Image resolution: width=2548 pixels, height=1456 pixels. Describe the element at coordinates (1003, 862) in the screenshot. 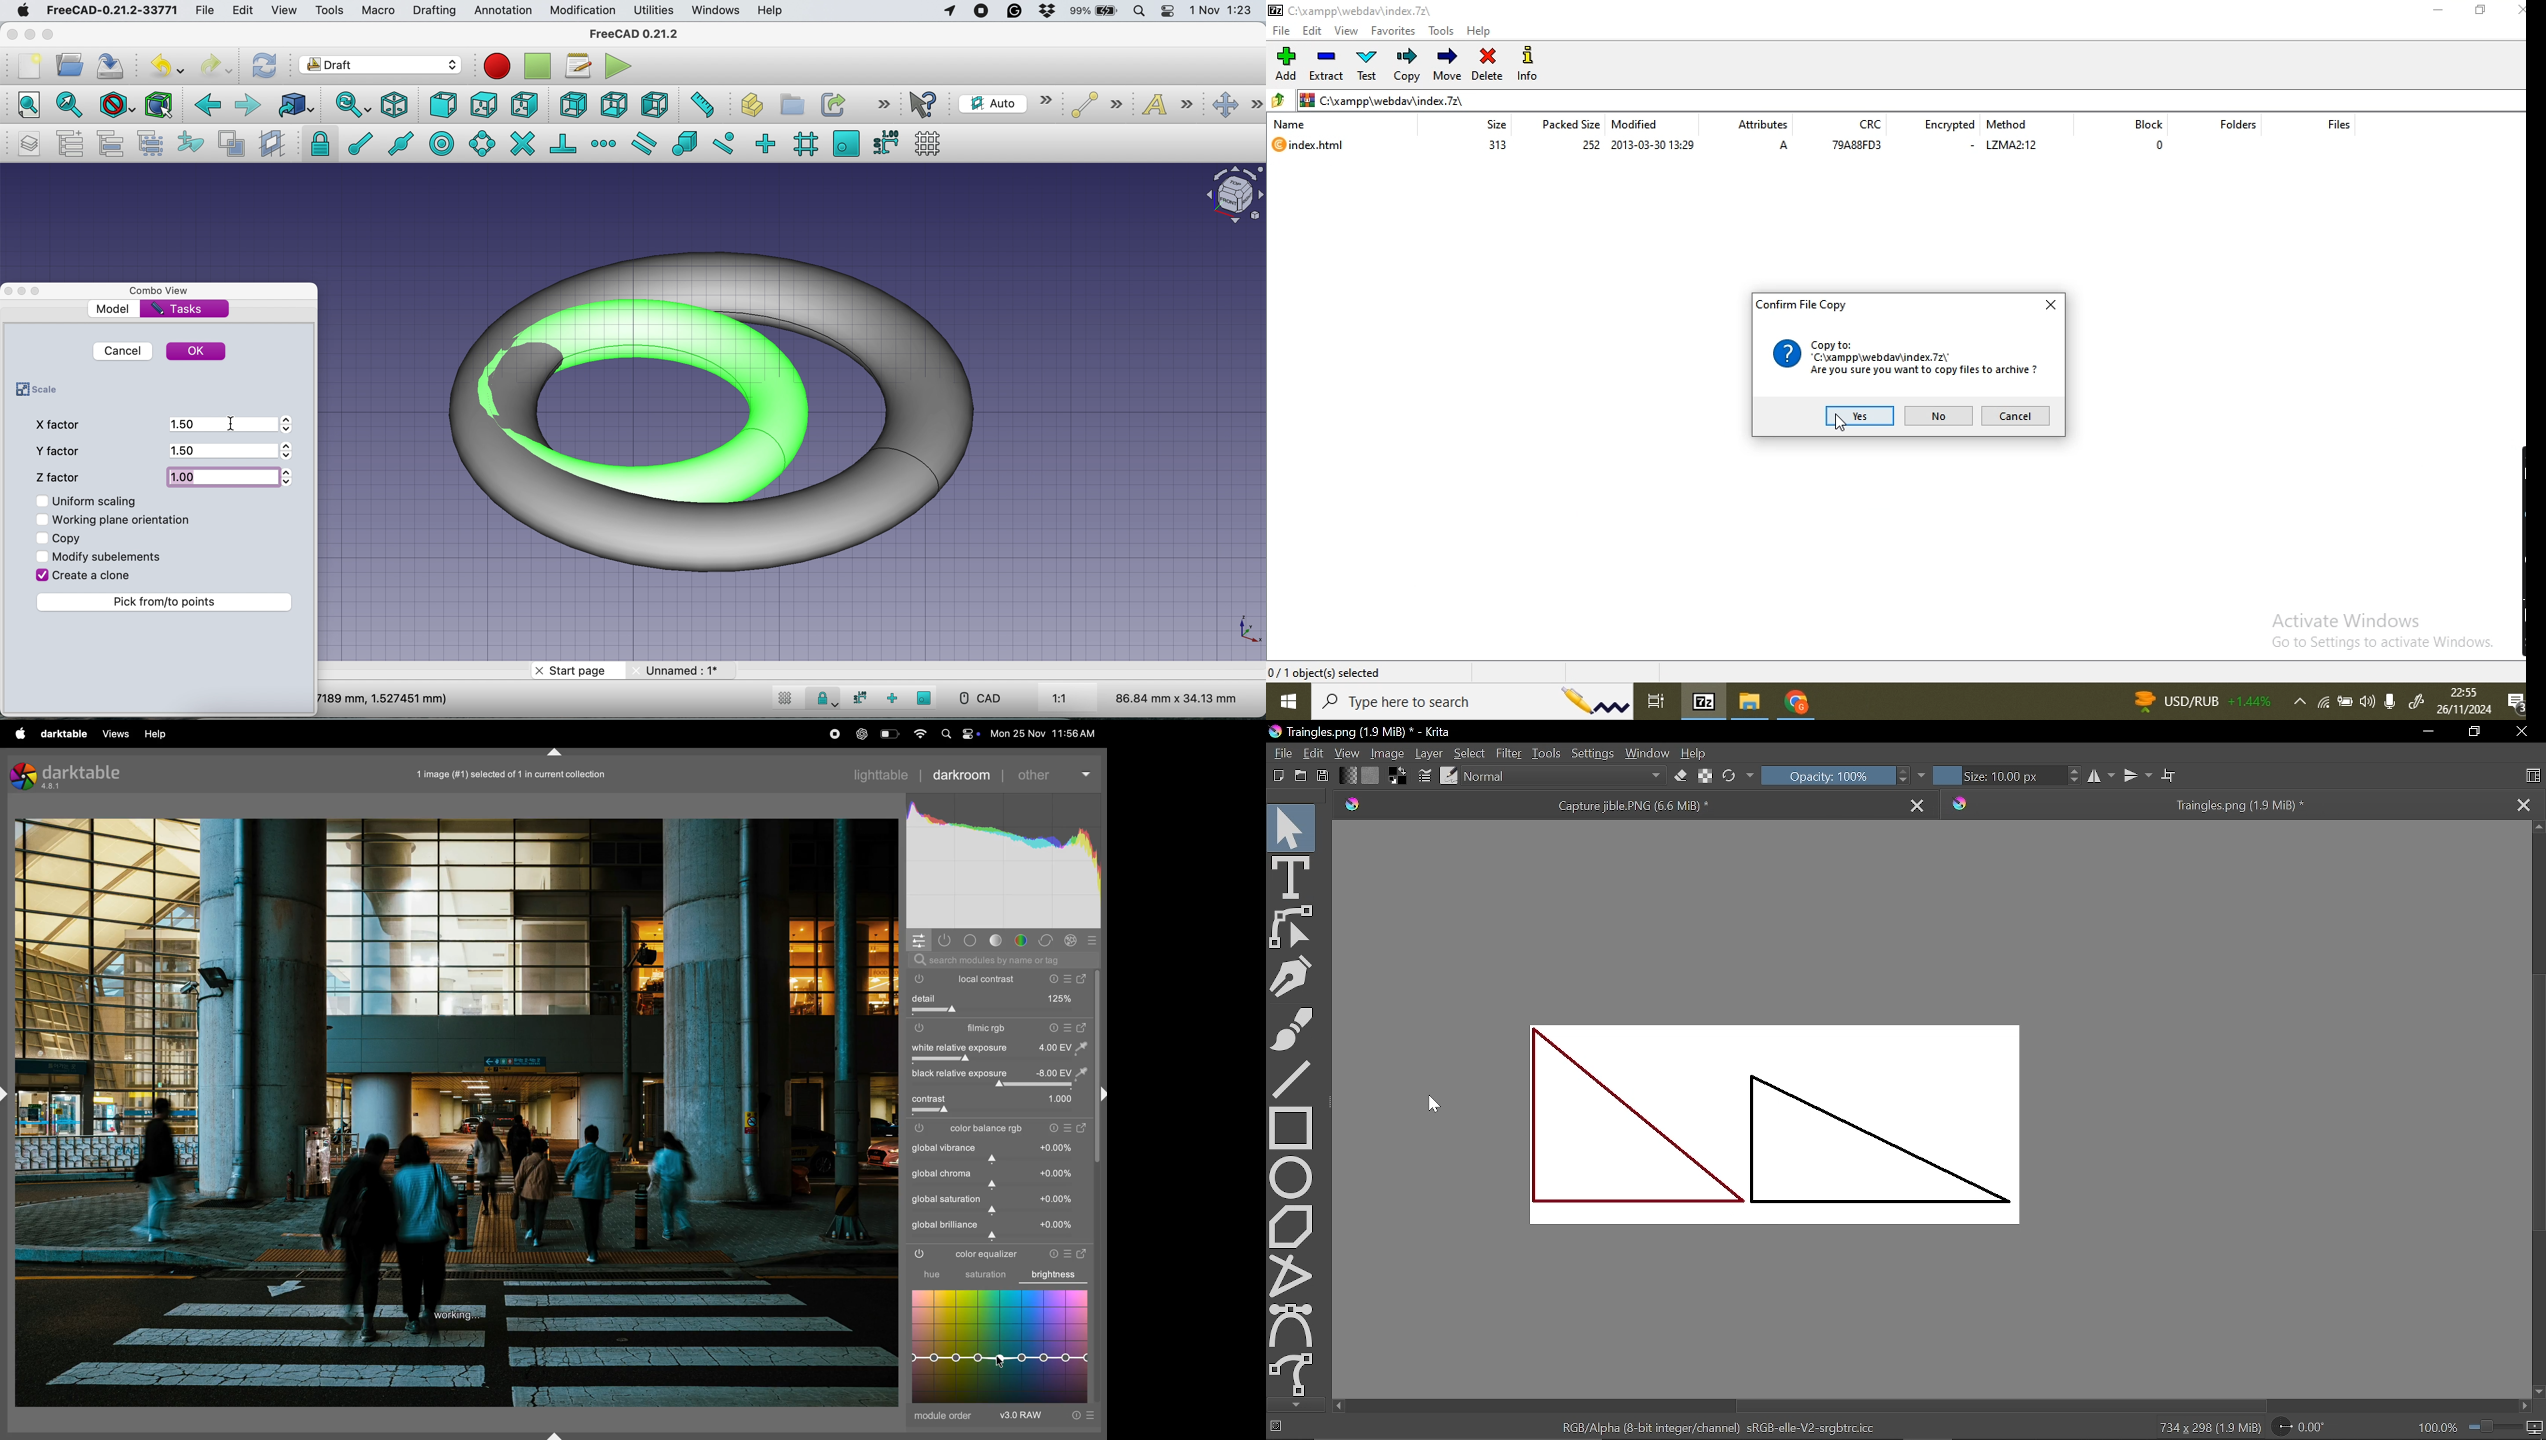

I see `mns` at that location.